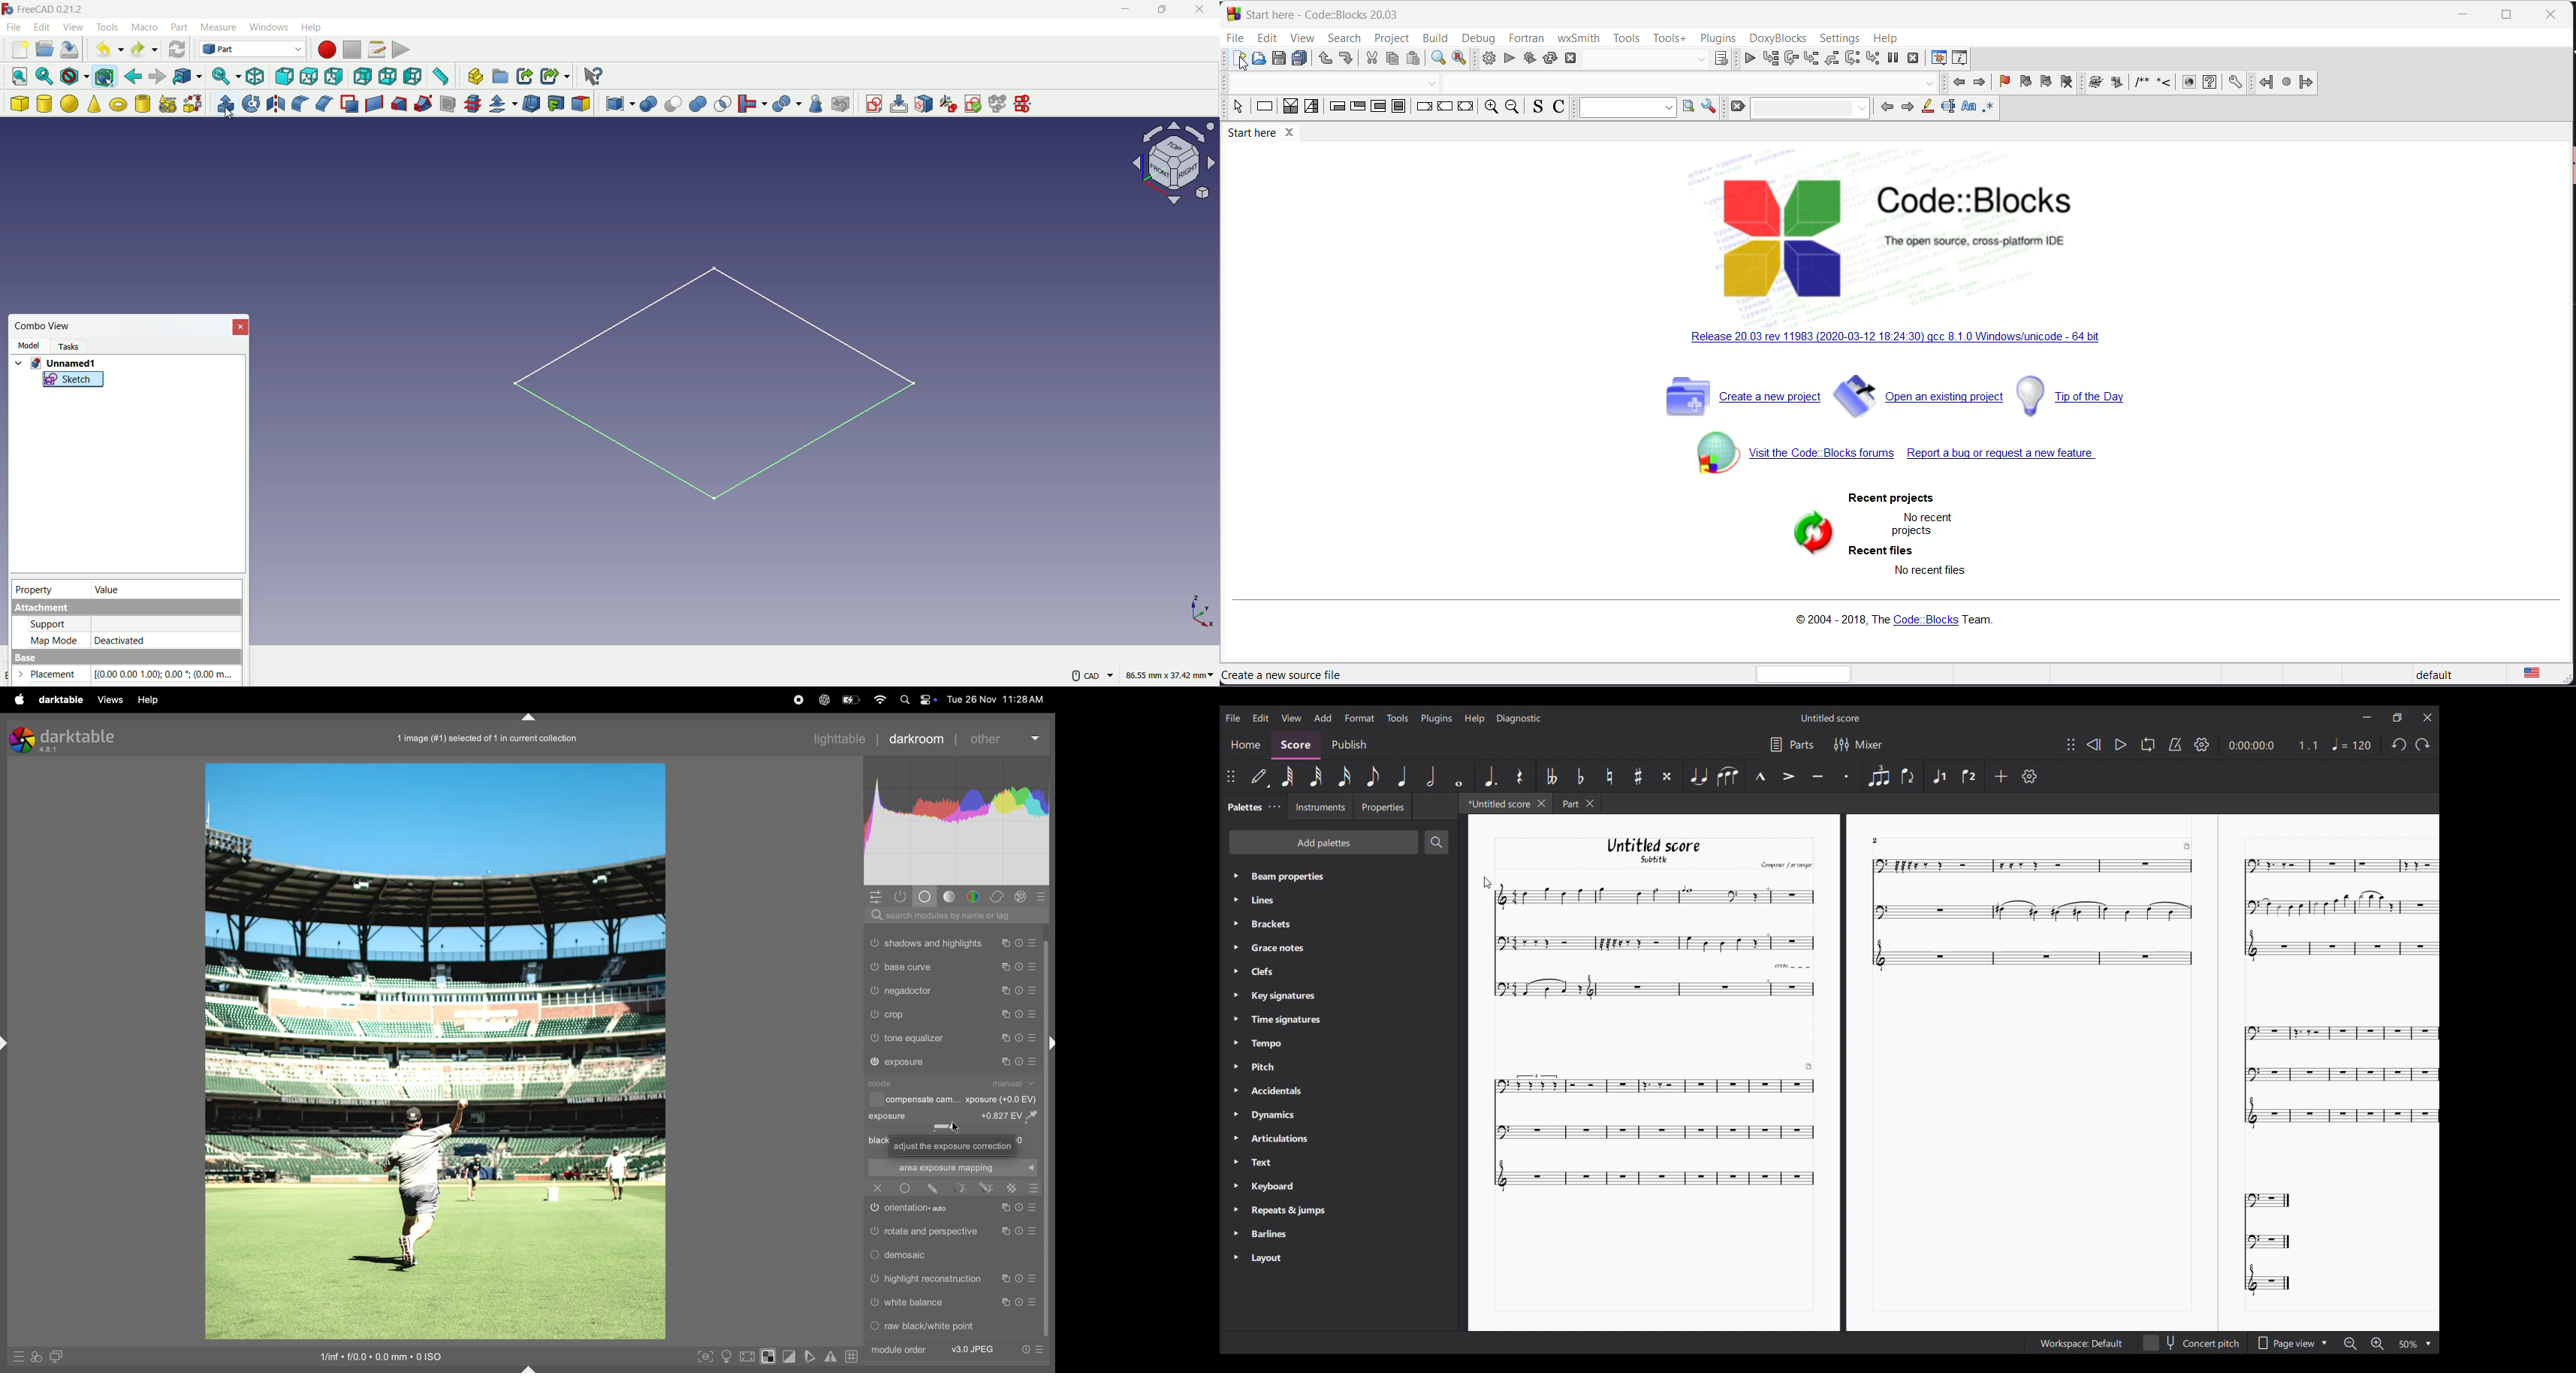 The image size is (2576, 1400). What do you see at coordinates (2001, 775) in the screenshot?
I see `Add` at bounding box center [2001, 775].